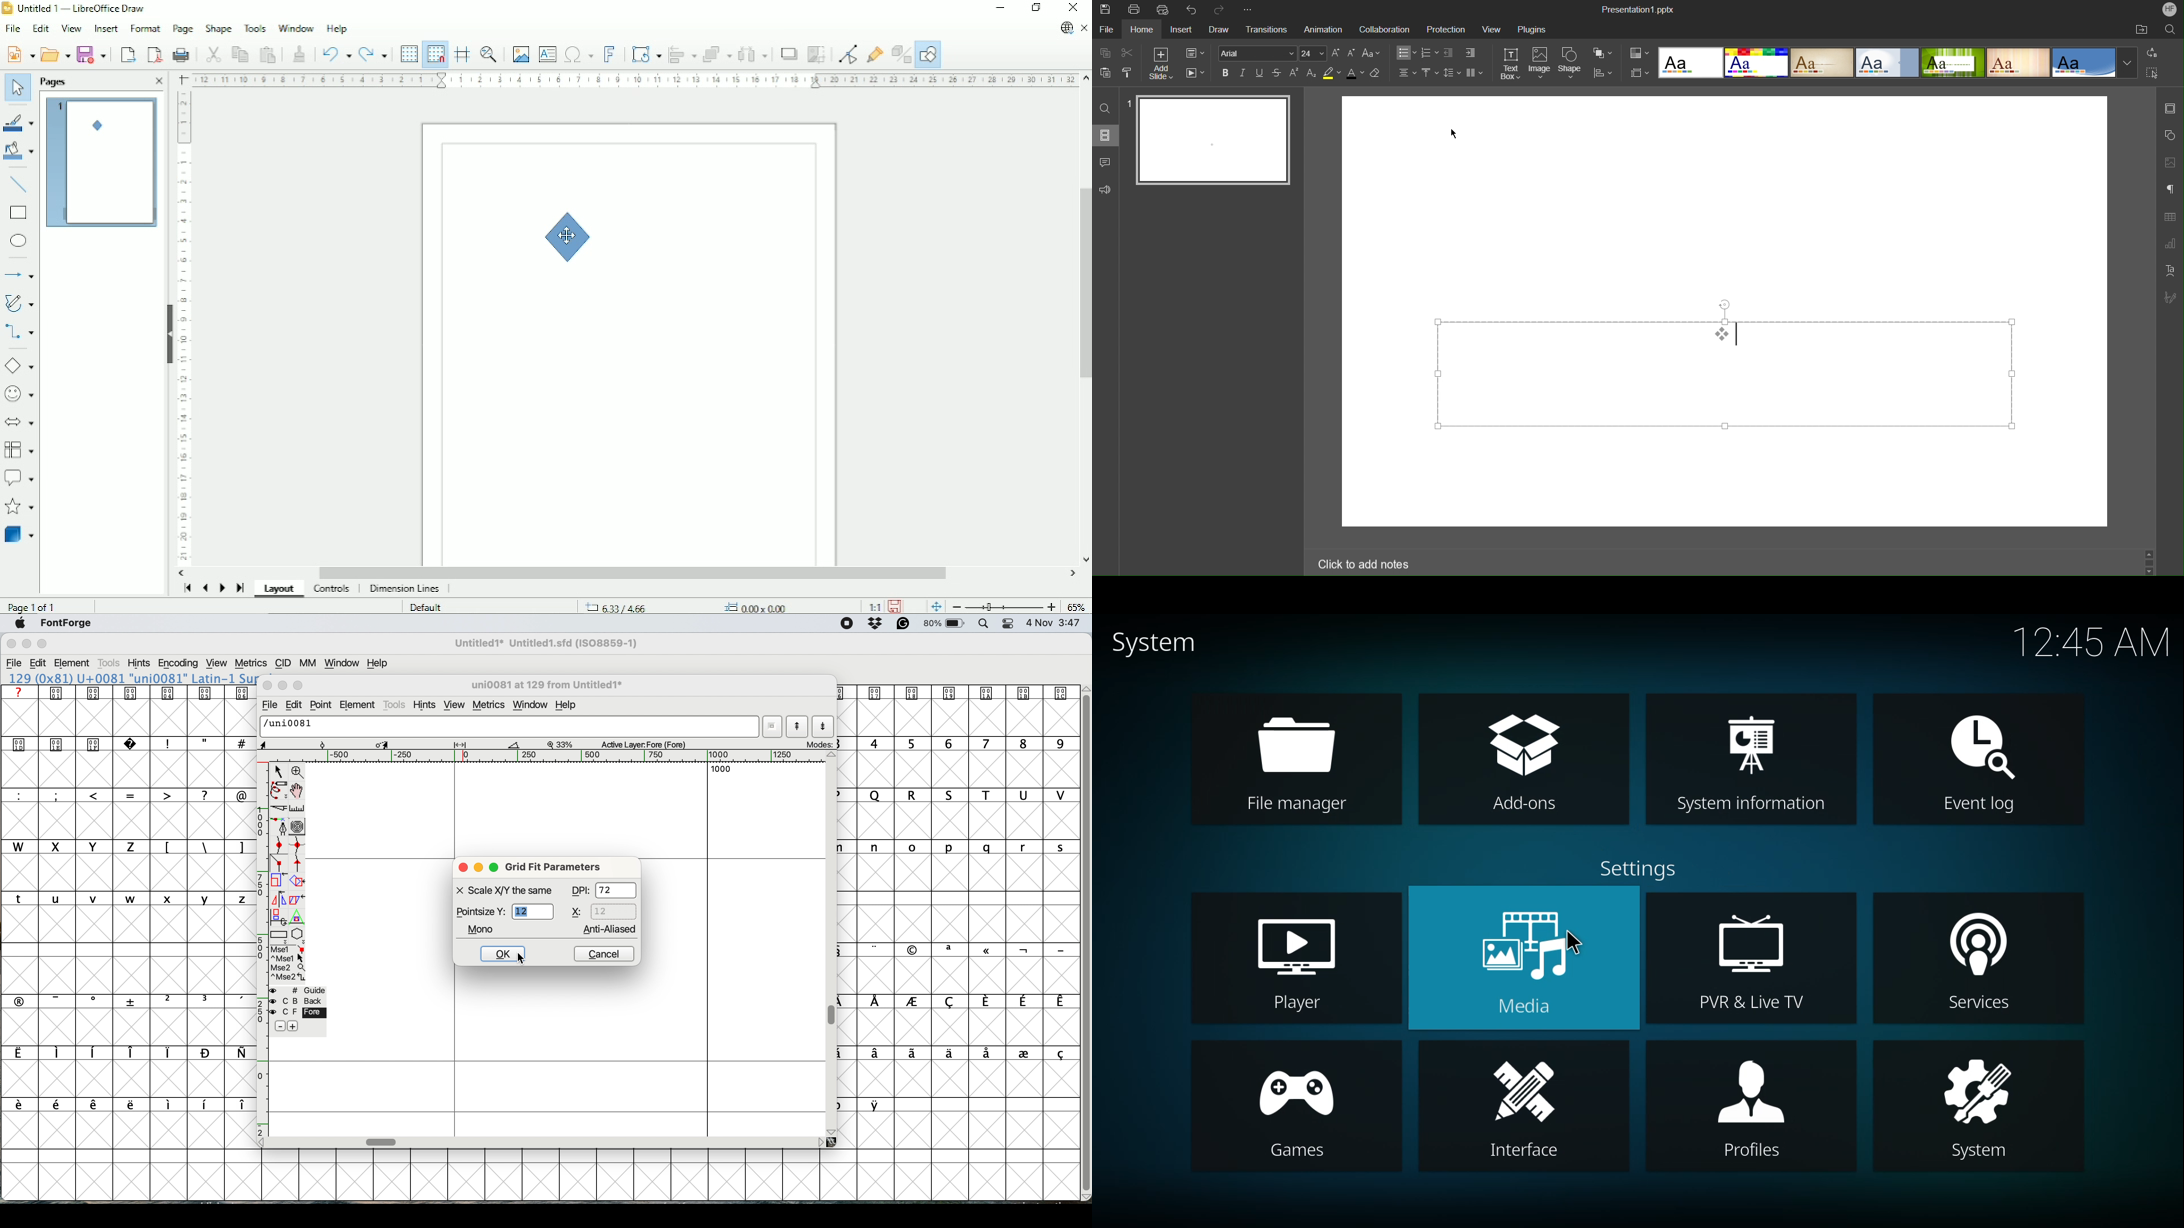  What do you see at coordinates (1195, 74) in the screenshot?
I see `Playback` at bounding box center [1195, 74].